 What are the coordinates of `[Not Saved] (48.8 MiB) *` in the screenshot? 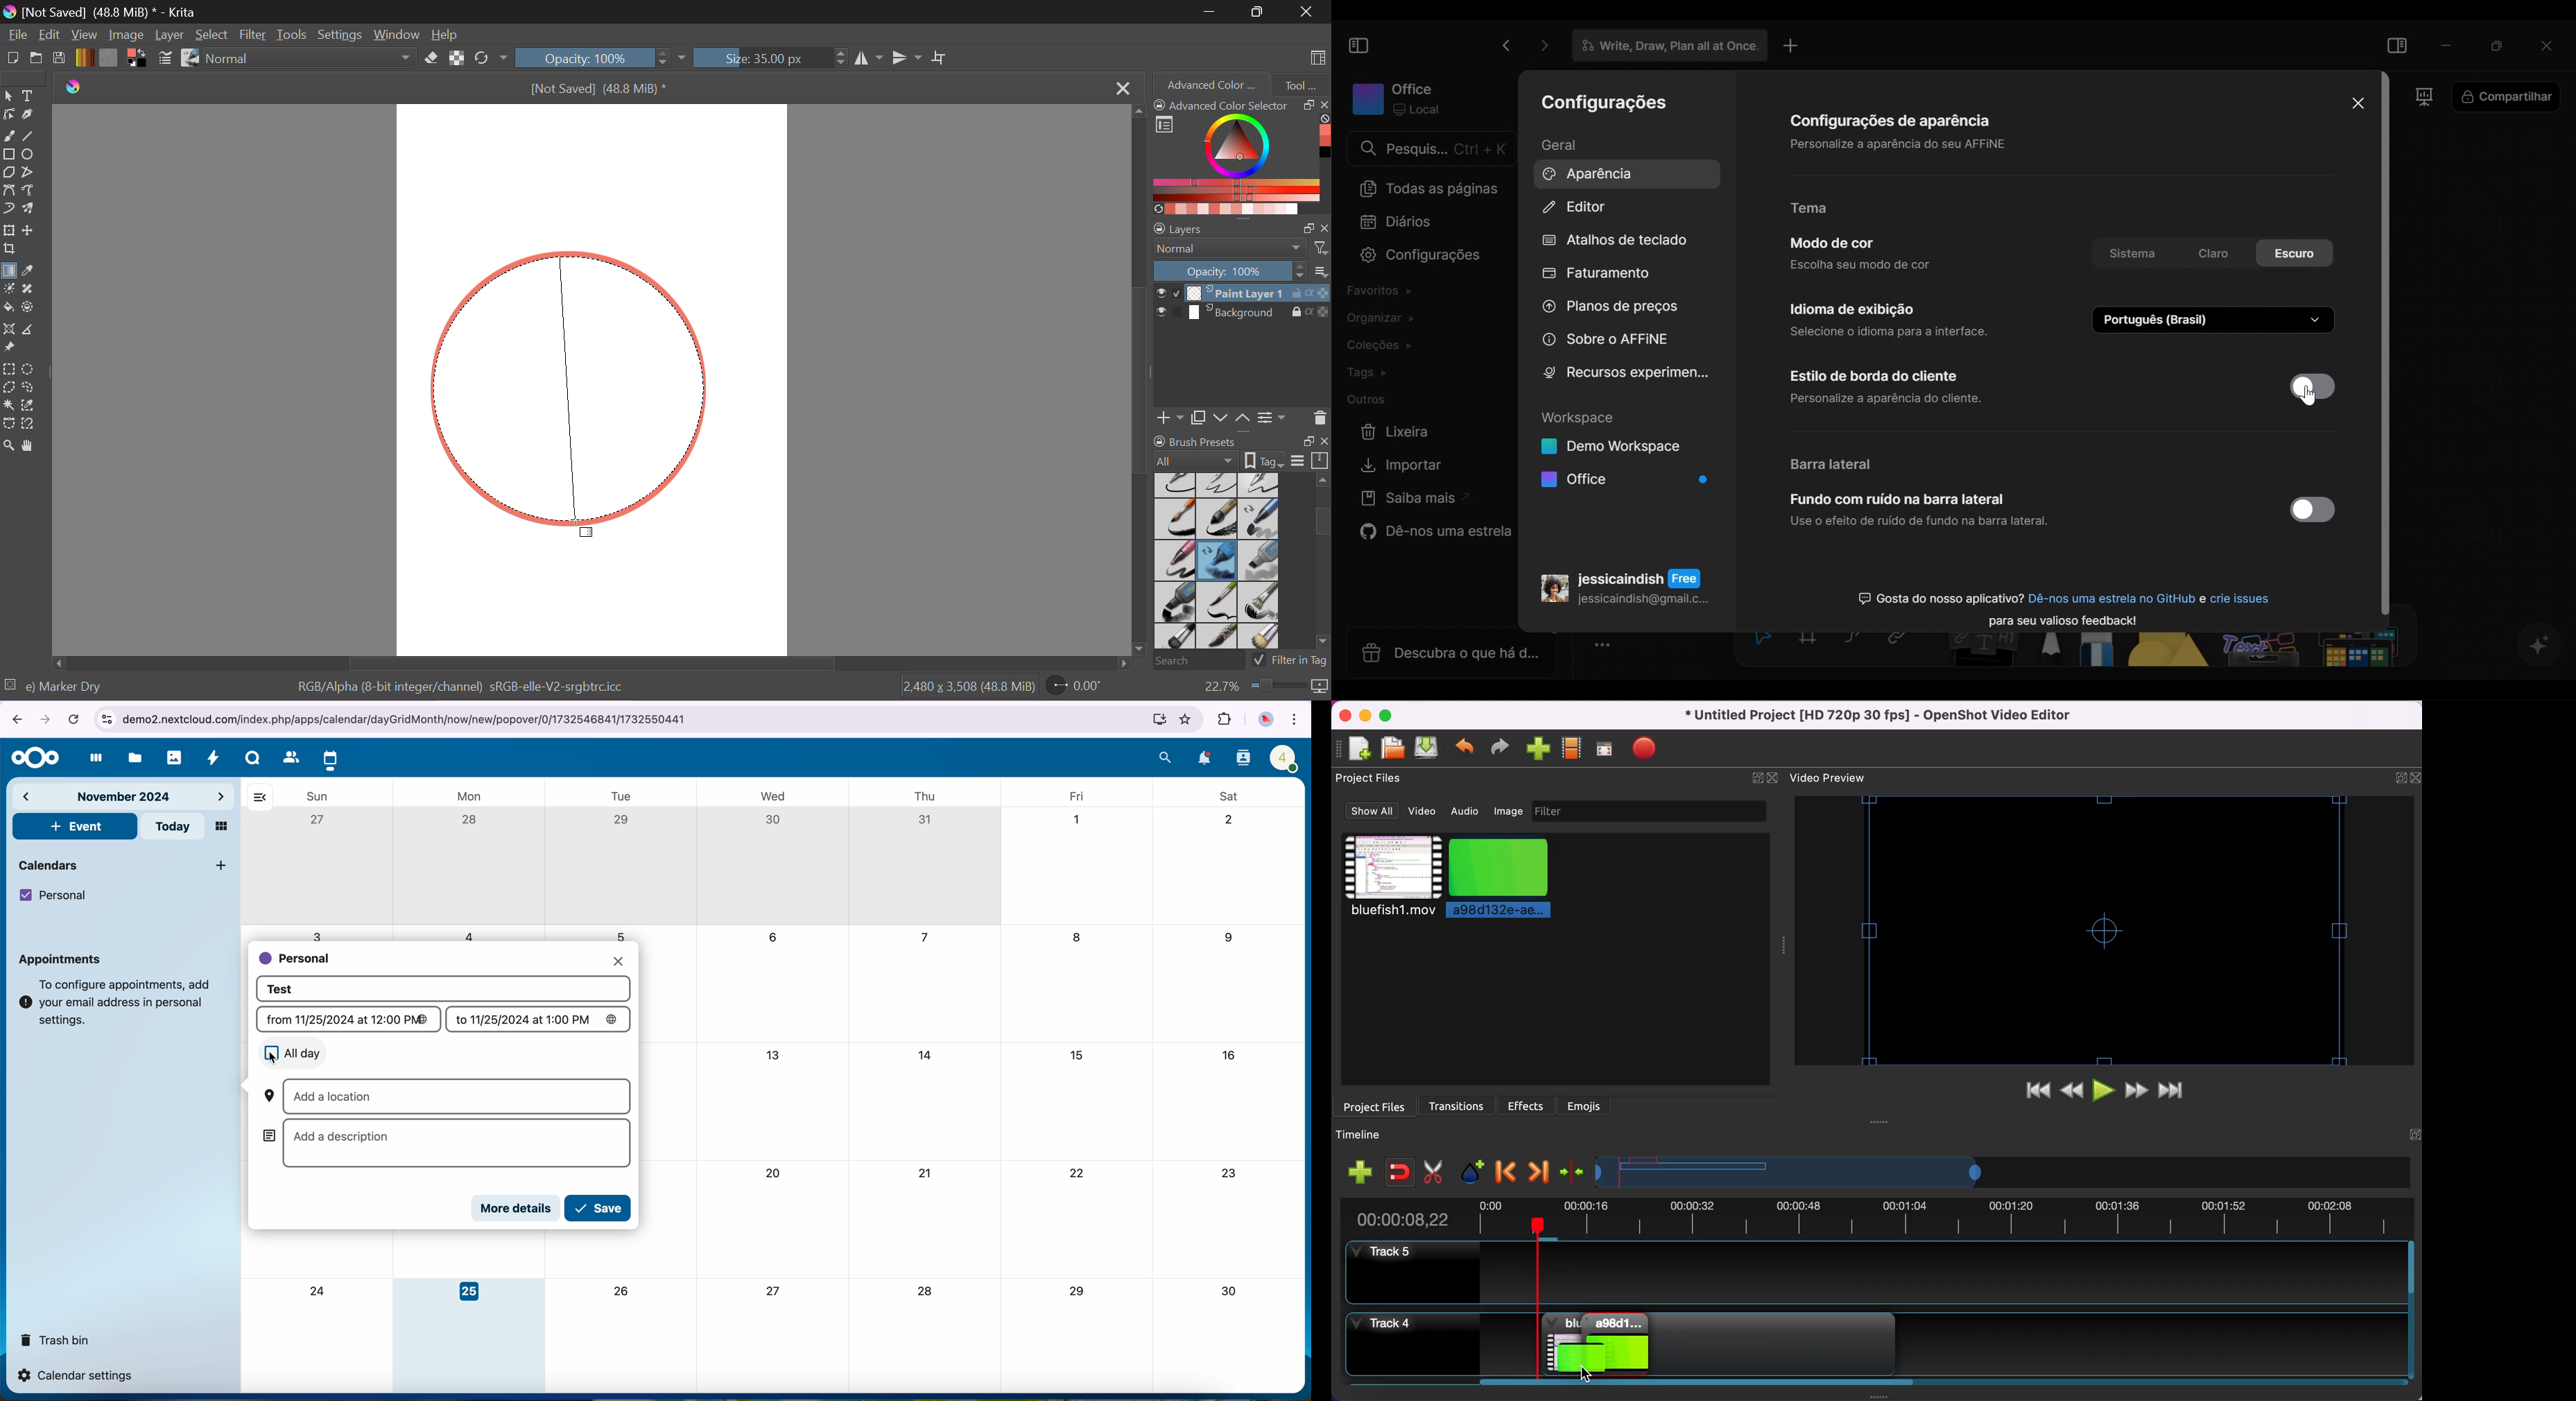 It's located at (597, 87).